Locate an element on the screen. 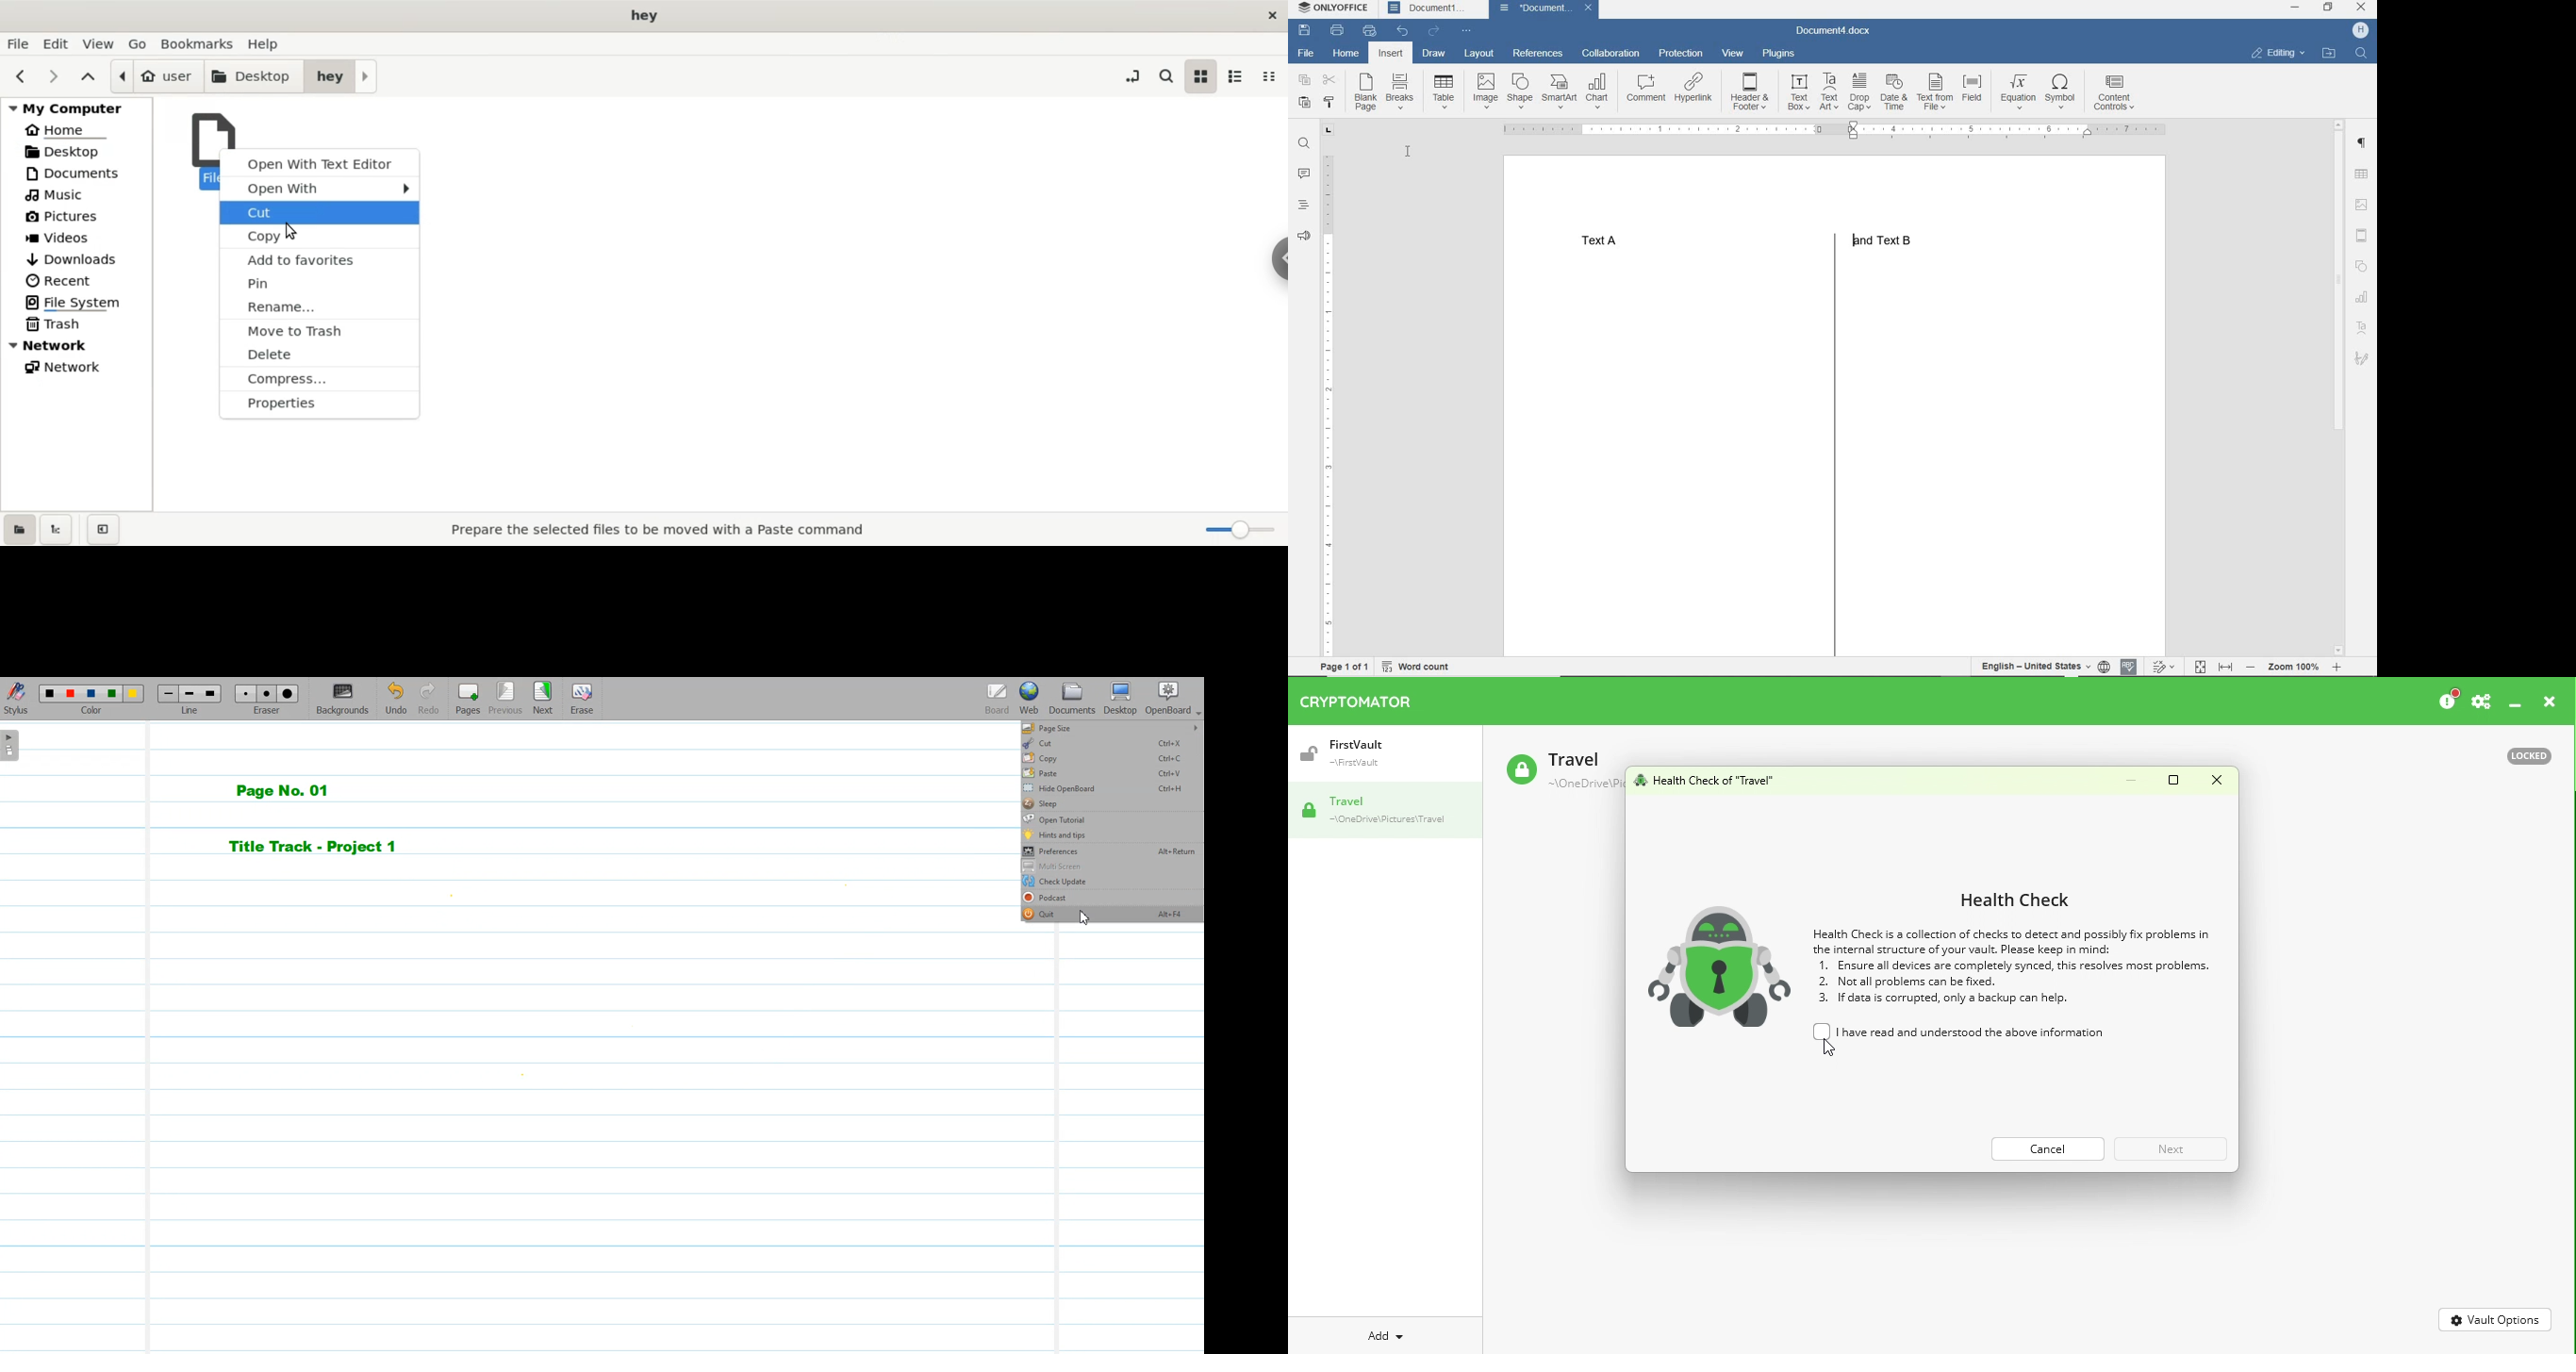  minimize is located at coordinates (2295, 8).